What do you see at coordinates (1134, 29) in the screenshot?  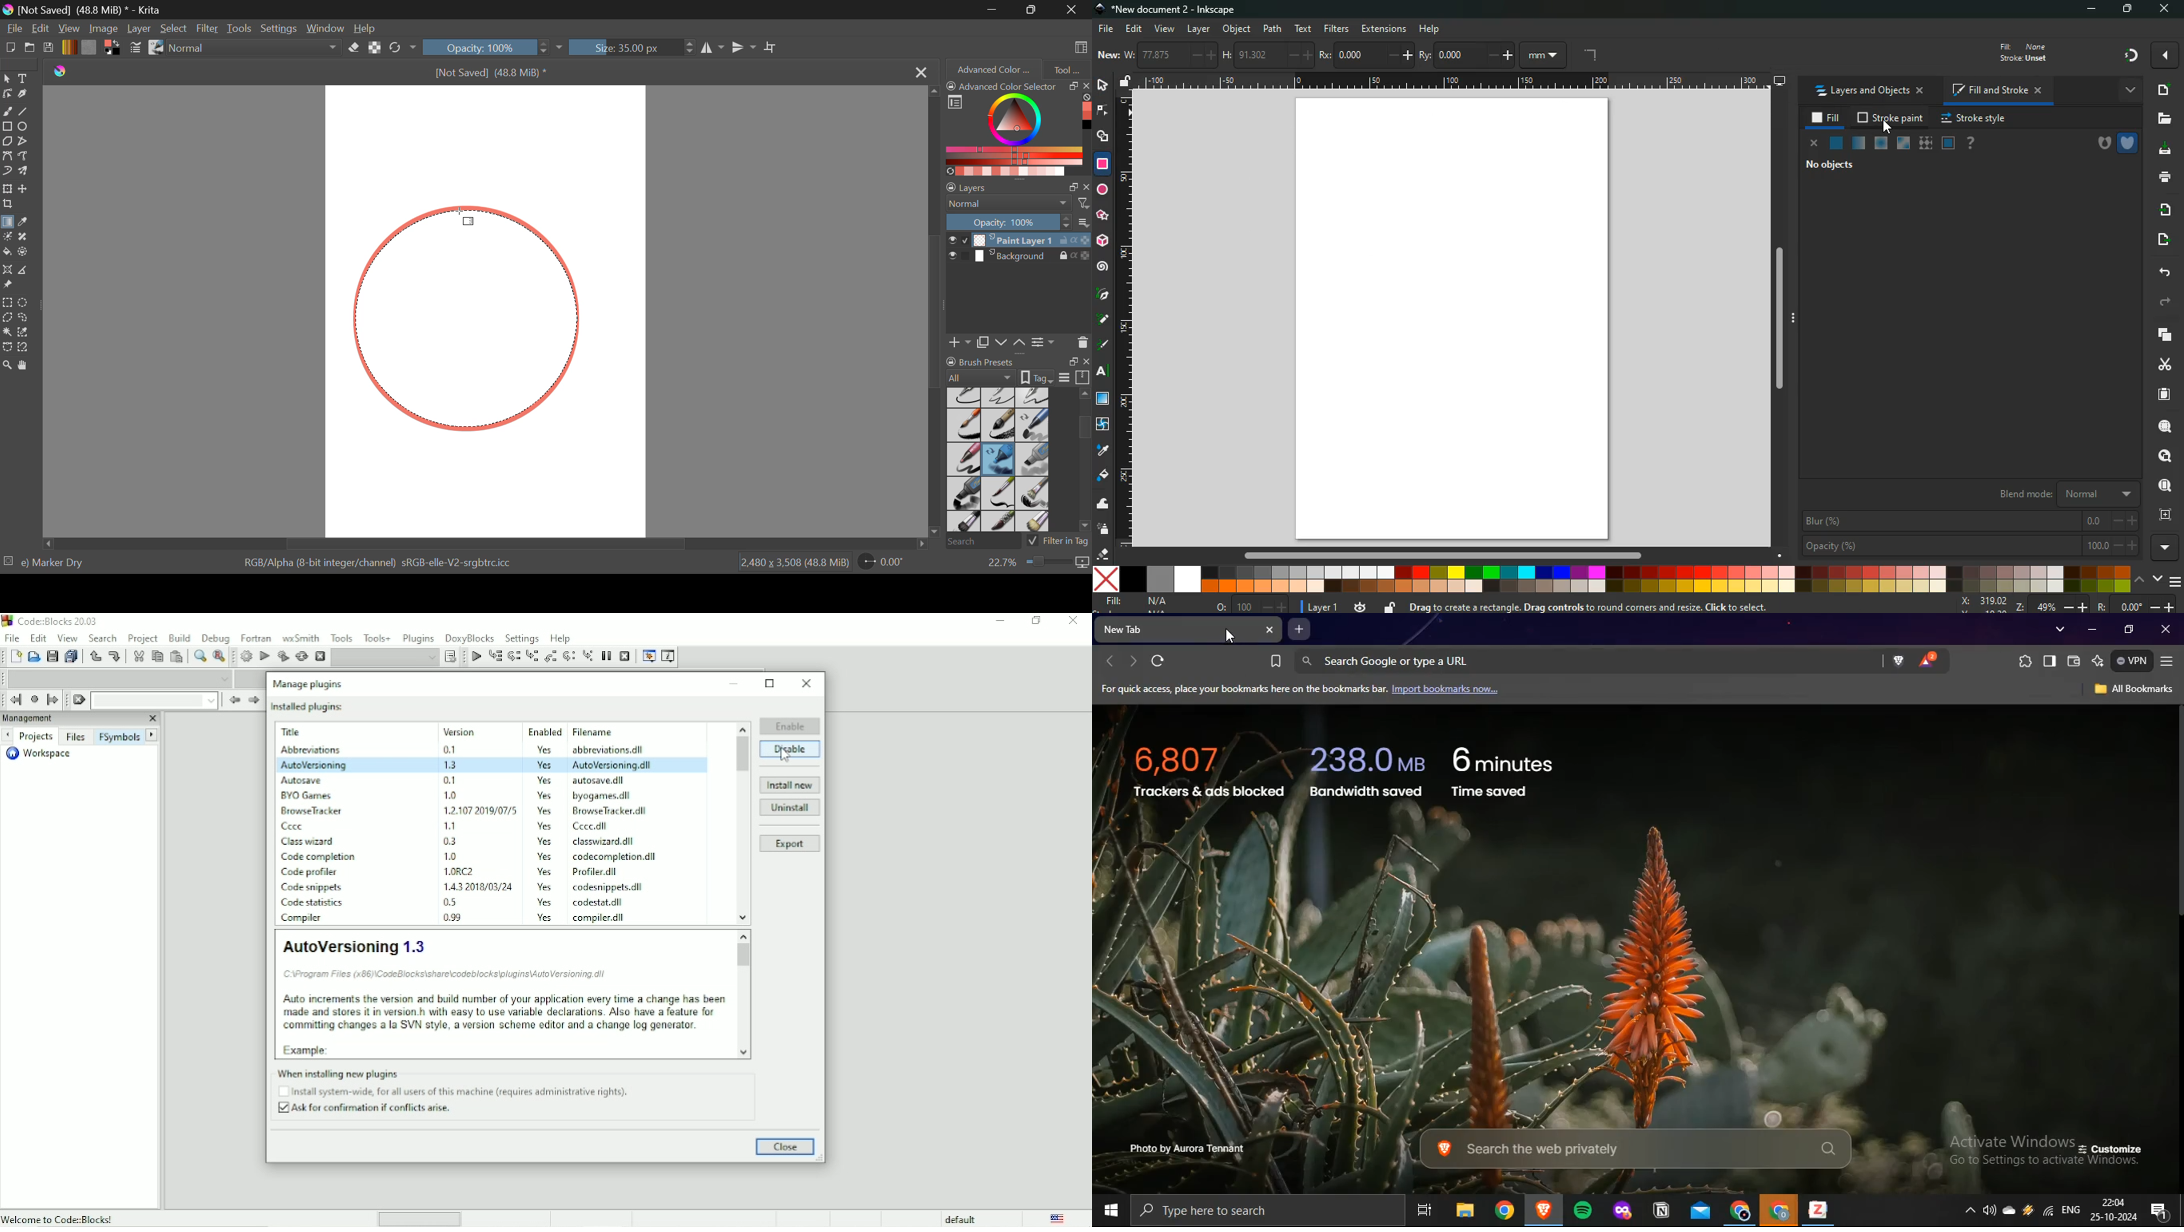 I see `edit` at bounding box center [1134, 29].